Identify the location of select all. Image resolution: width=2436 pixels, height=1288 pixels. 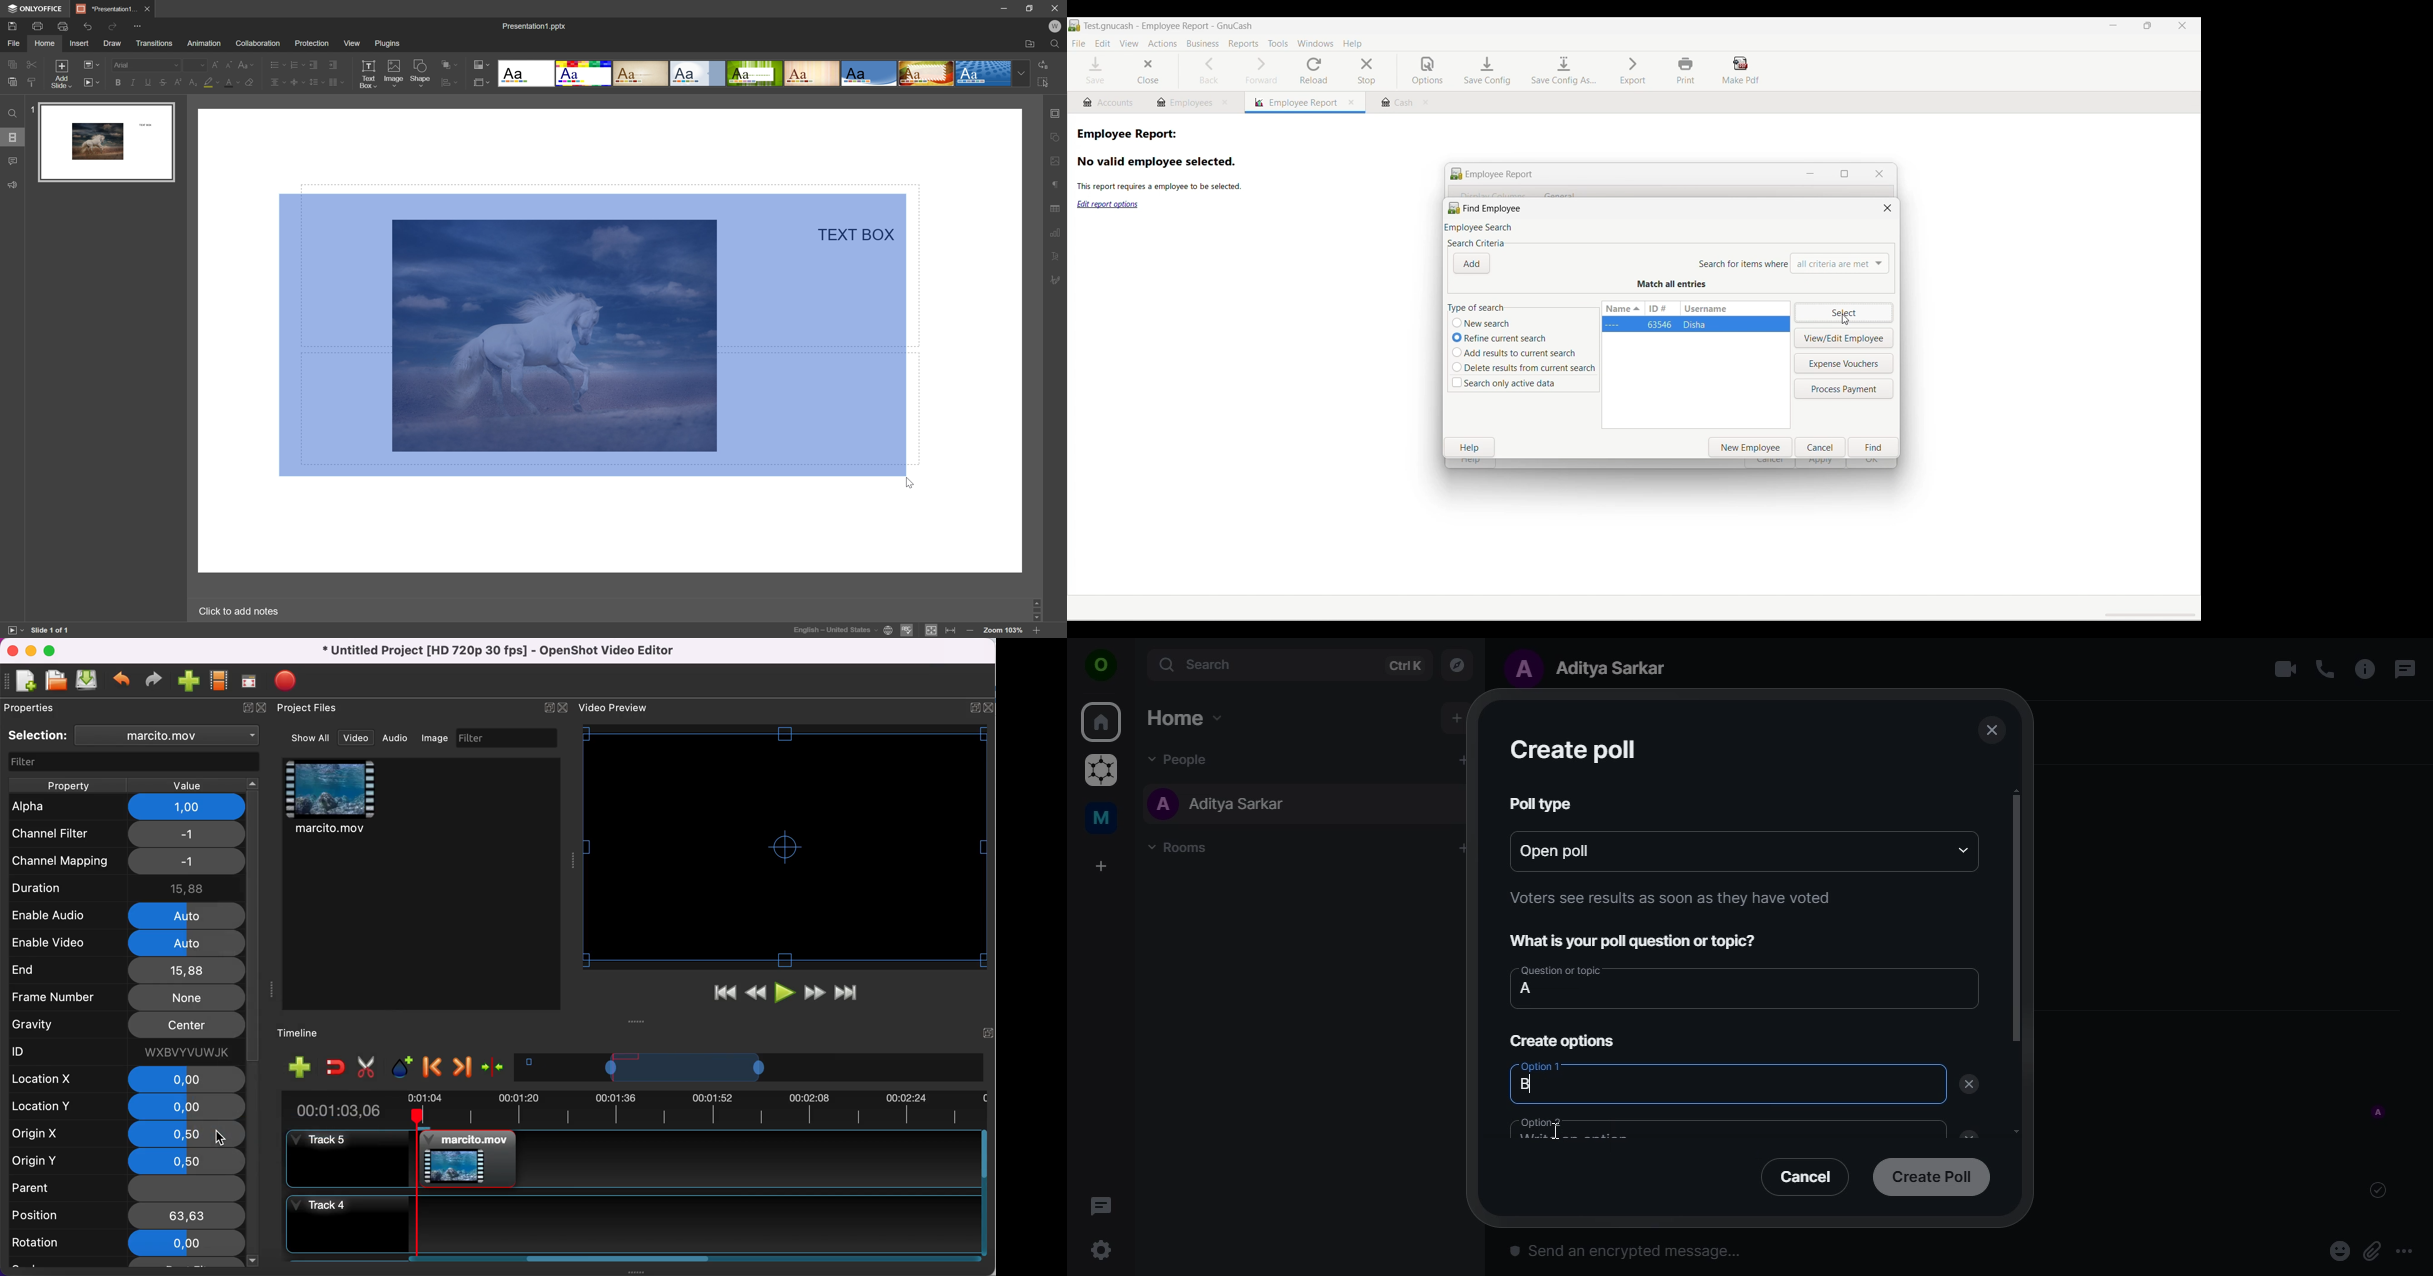
(1045, 82).